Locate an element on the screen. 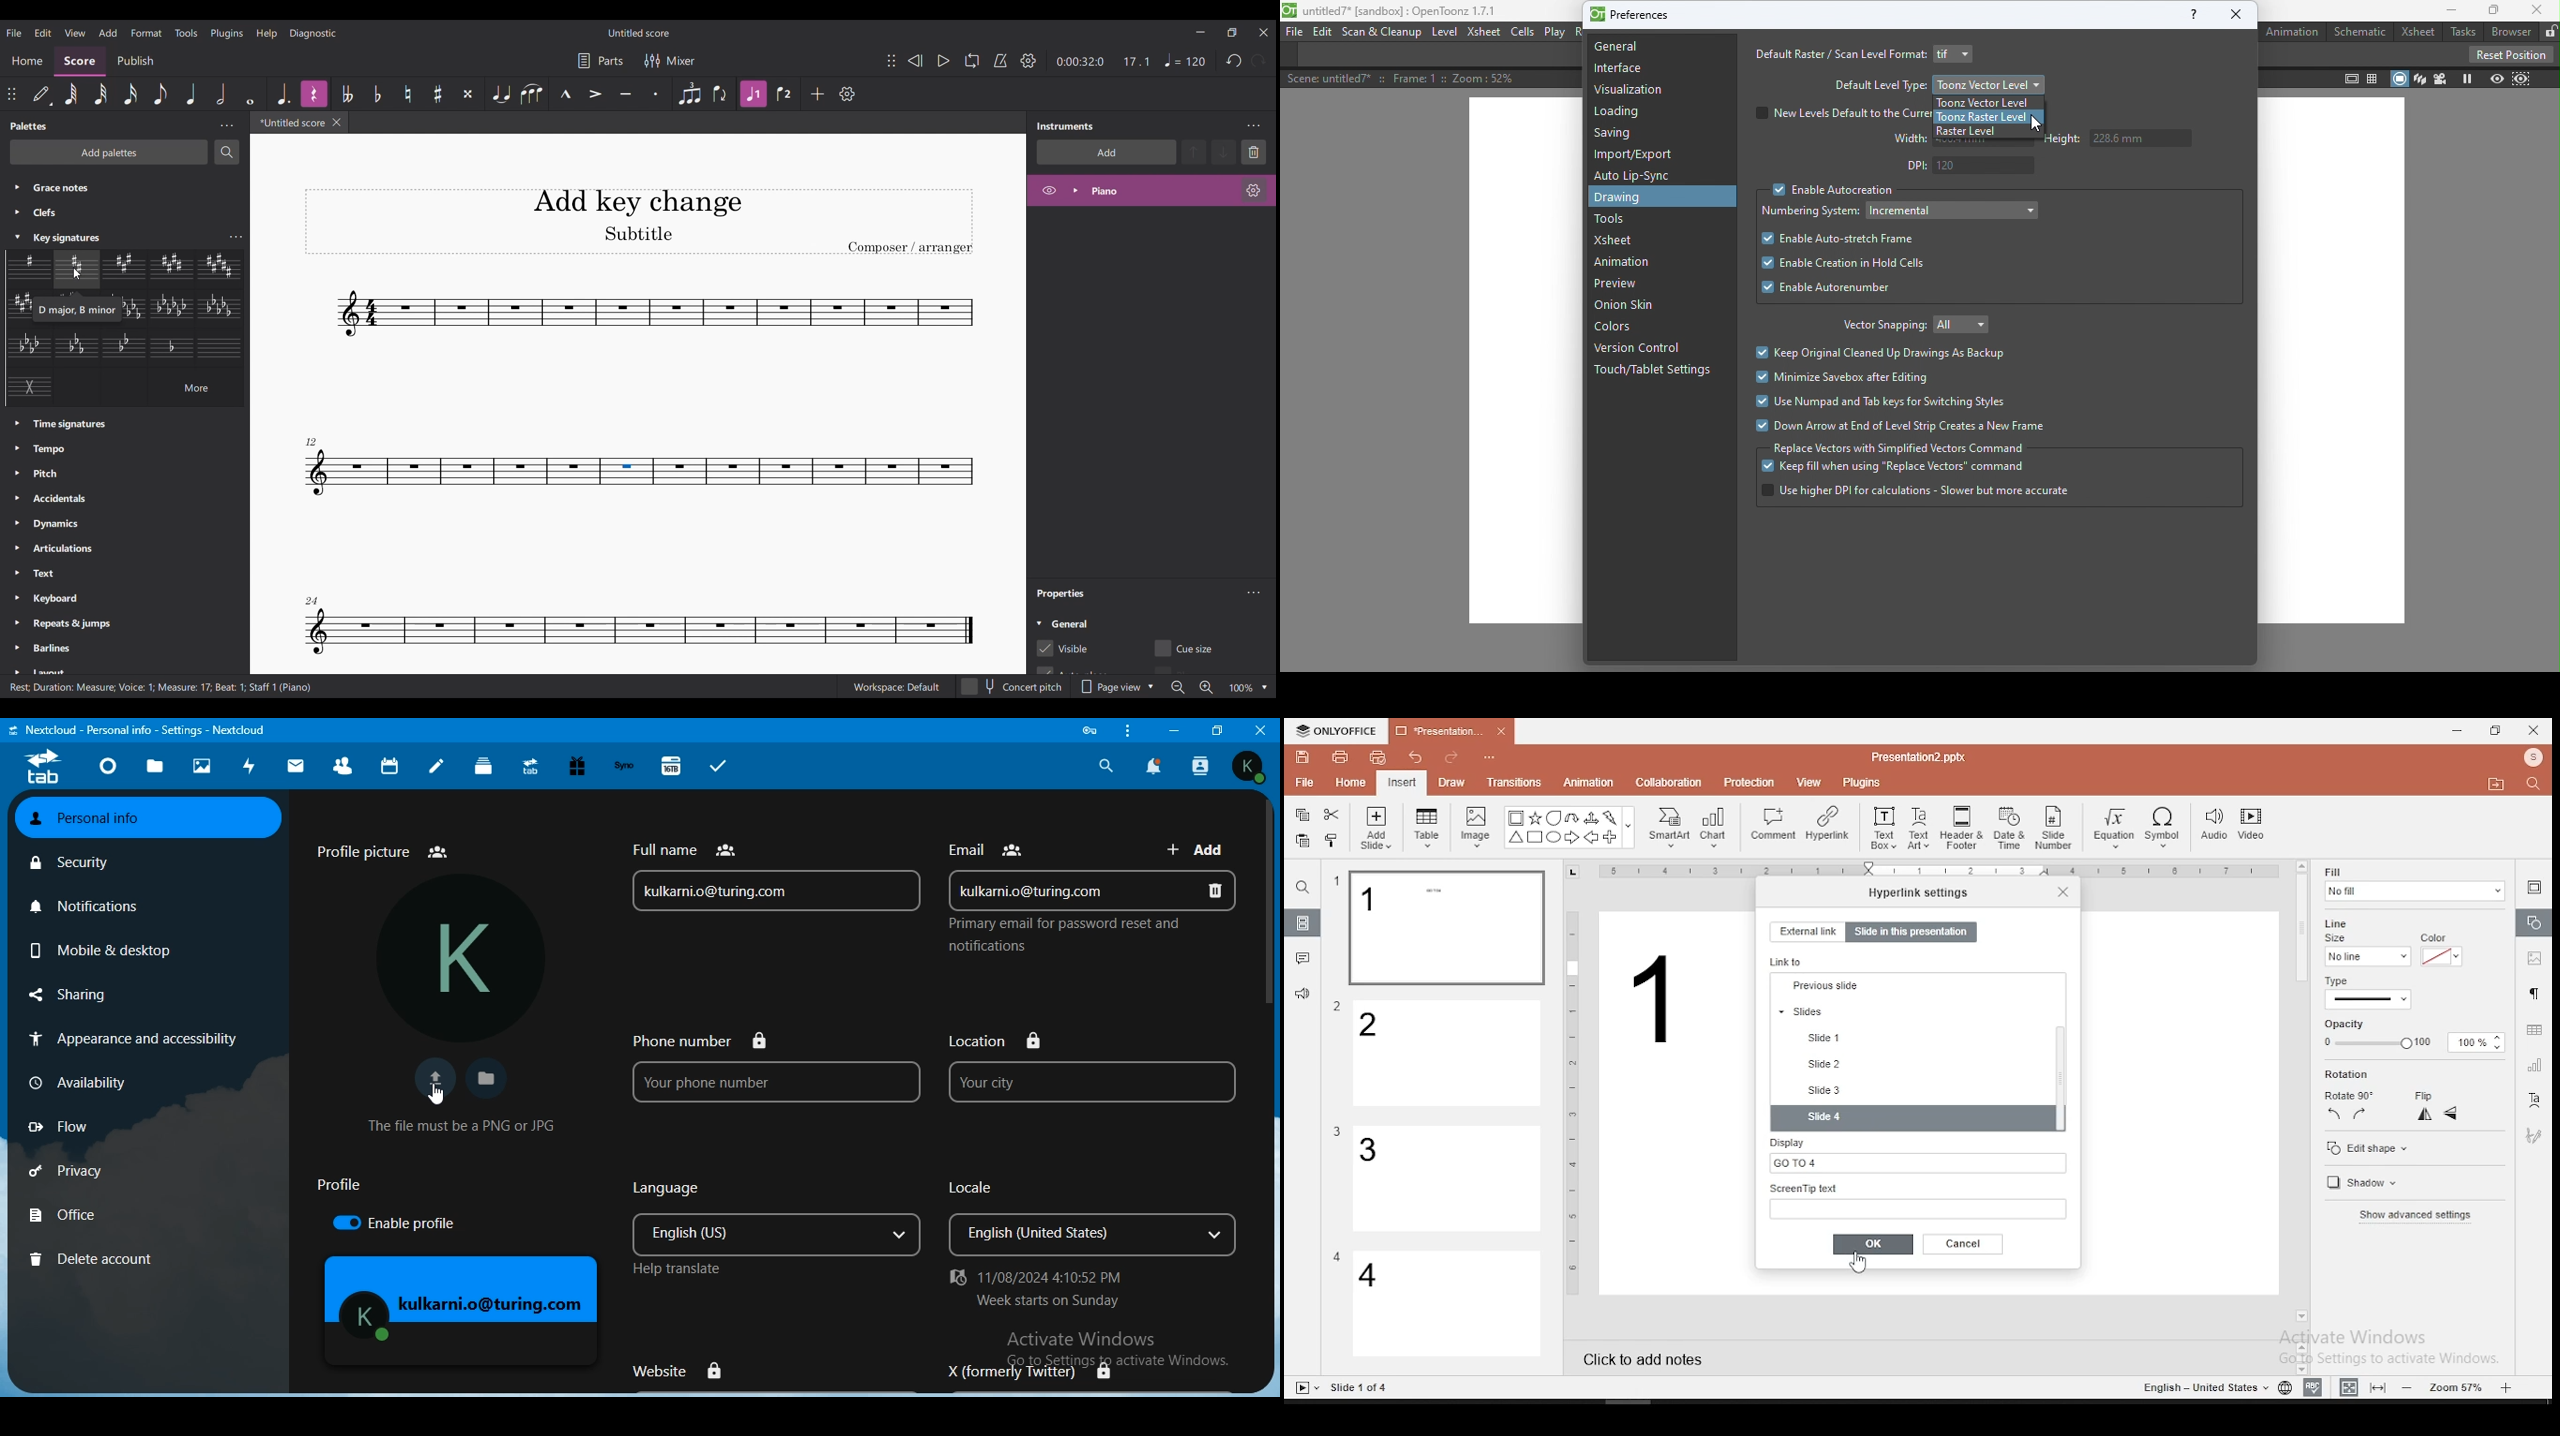 The width and height of the screenshot is (2576, 1456).  is located at coordinates (1918, 756).